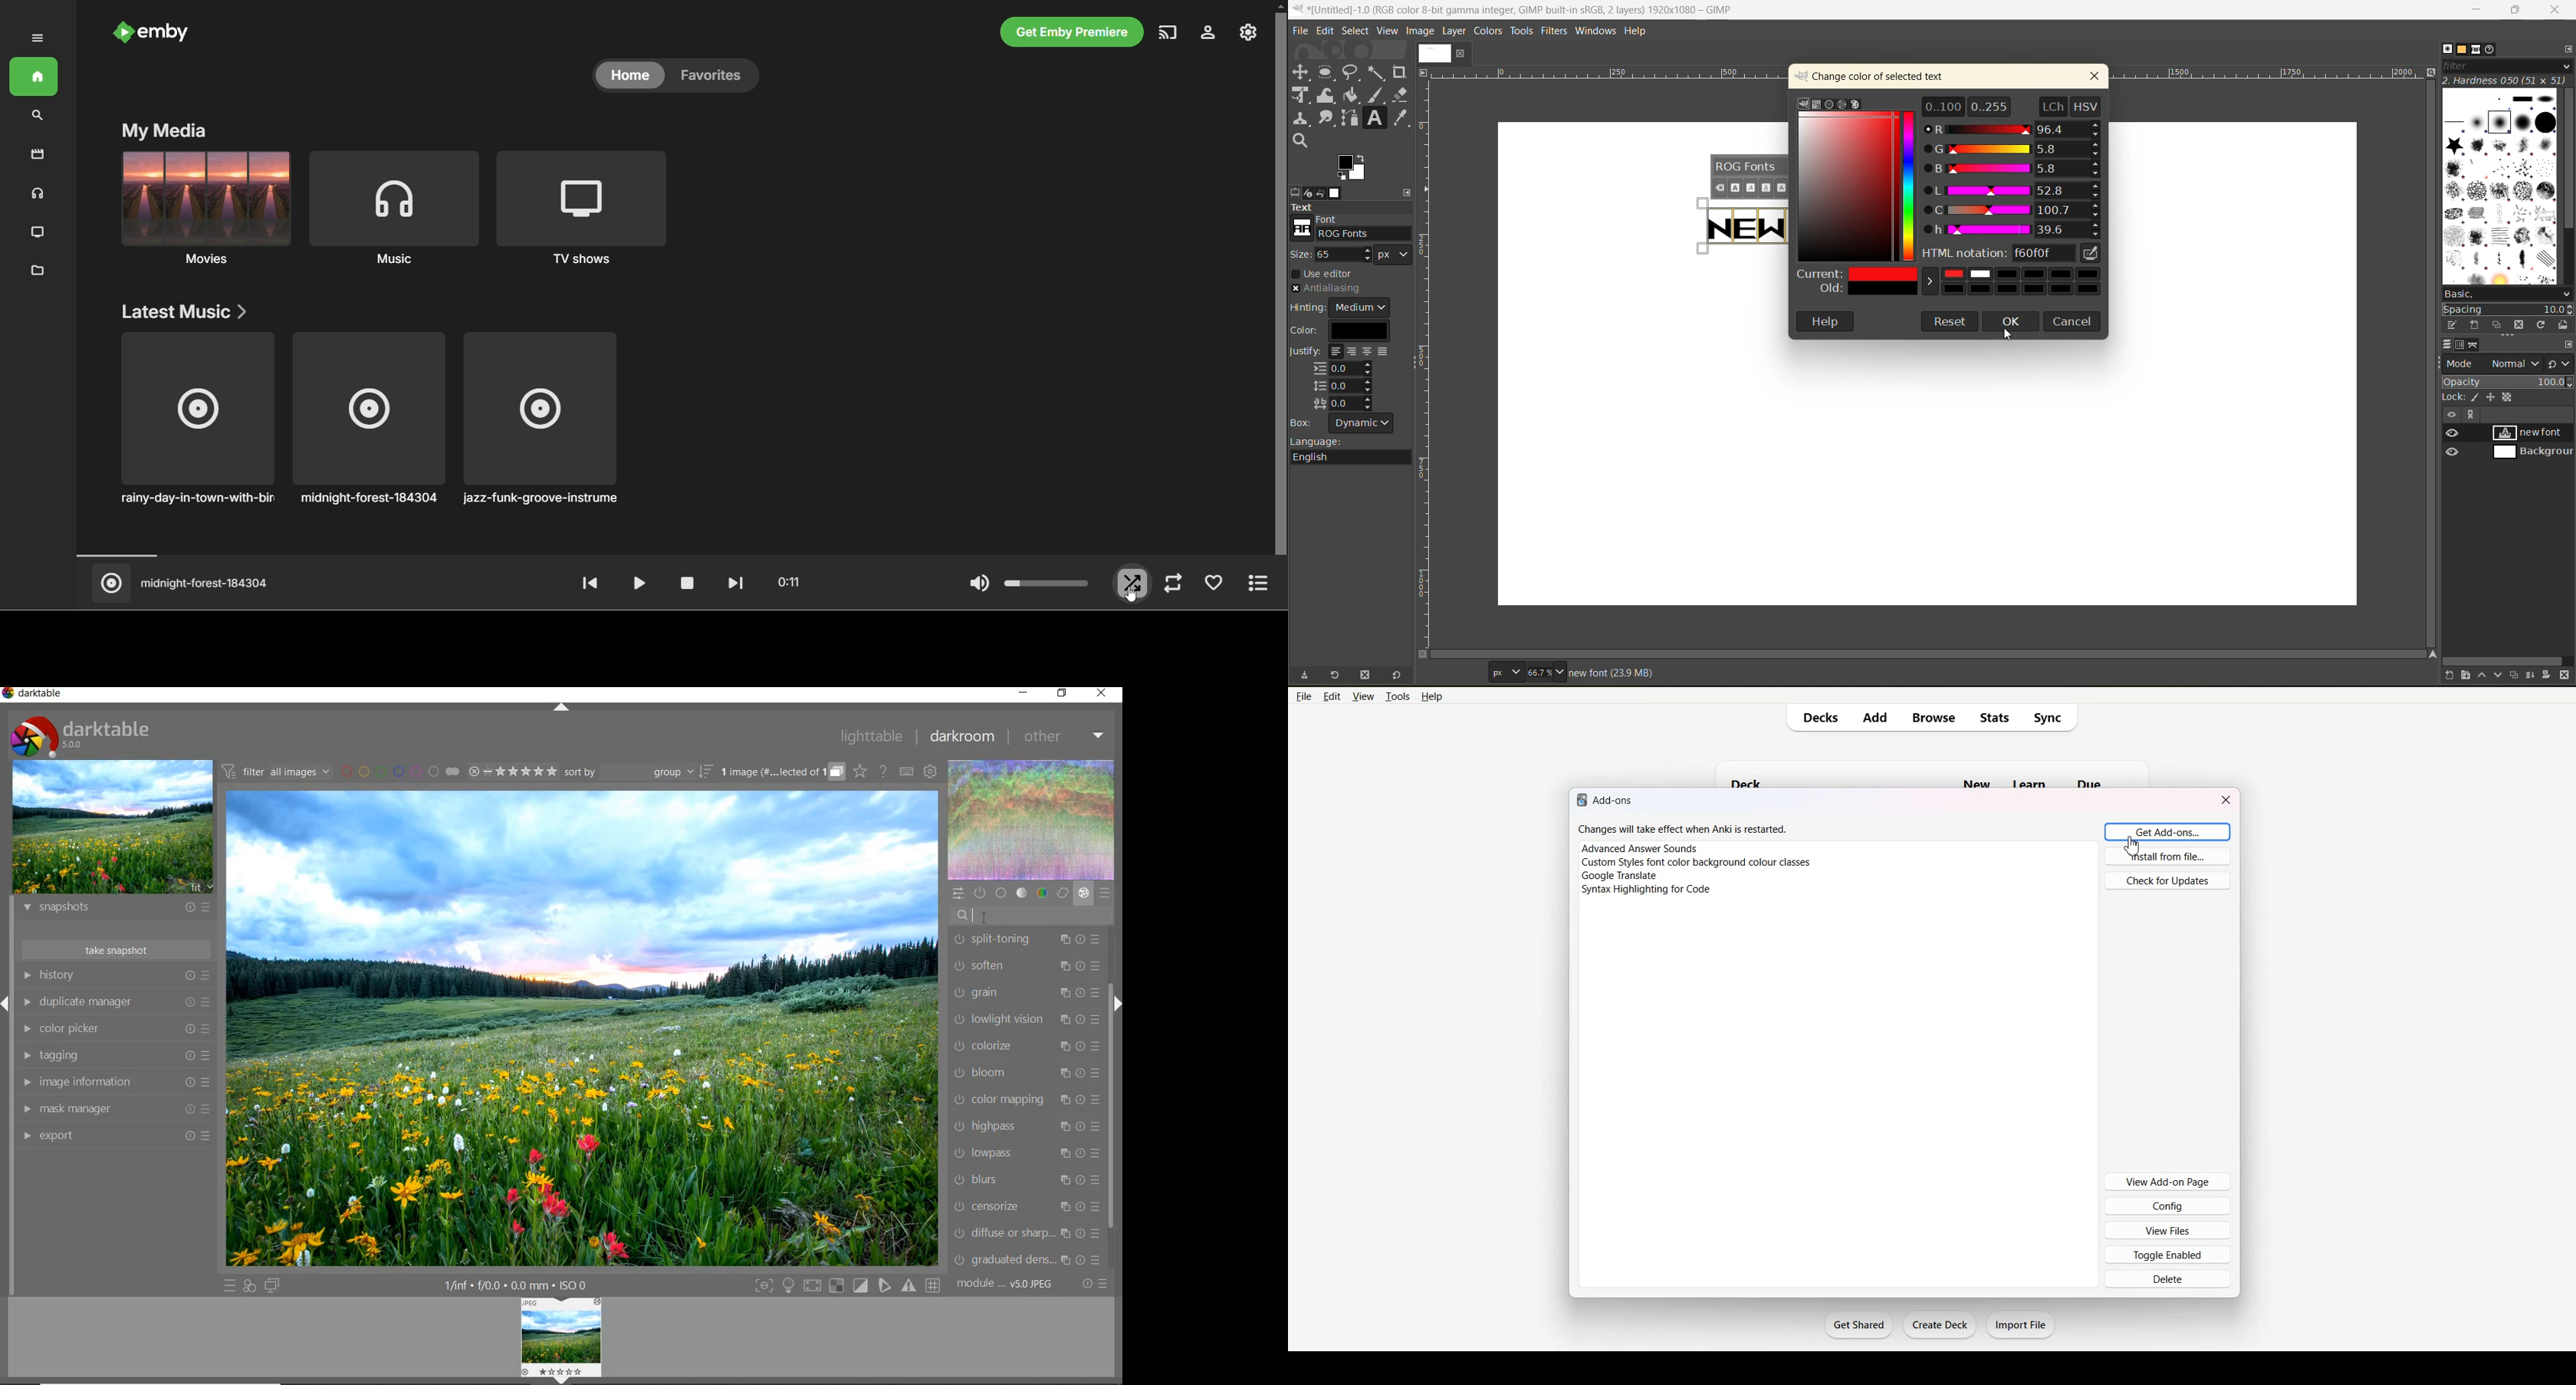 The height and width of the screenshot is (1400, 2576). I want to click on Toggle Enabled, so click(2167, 1254).